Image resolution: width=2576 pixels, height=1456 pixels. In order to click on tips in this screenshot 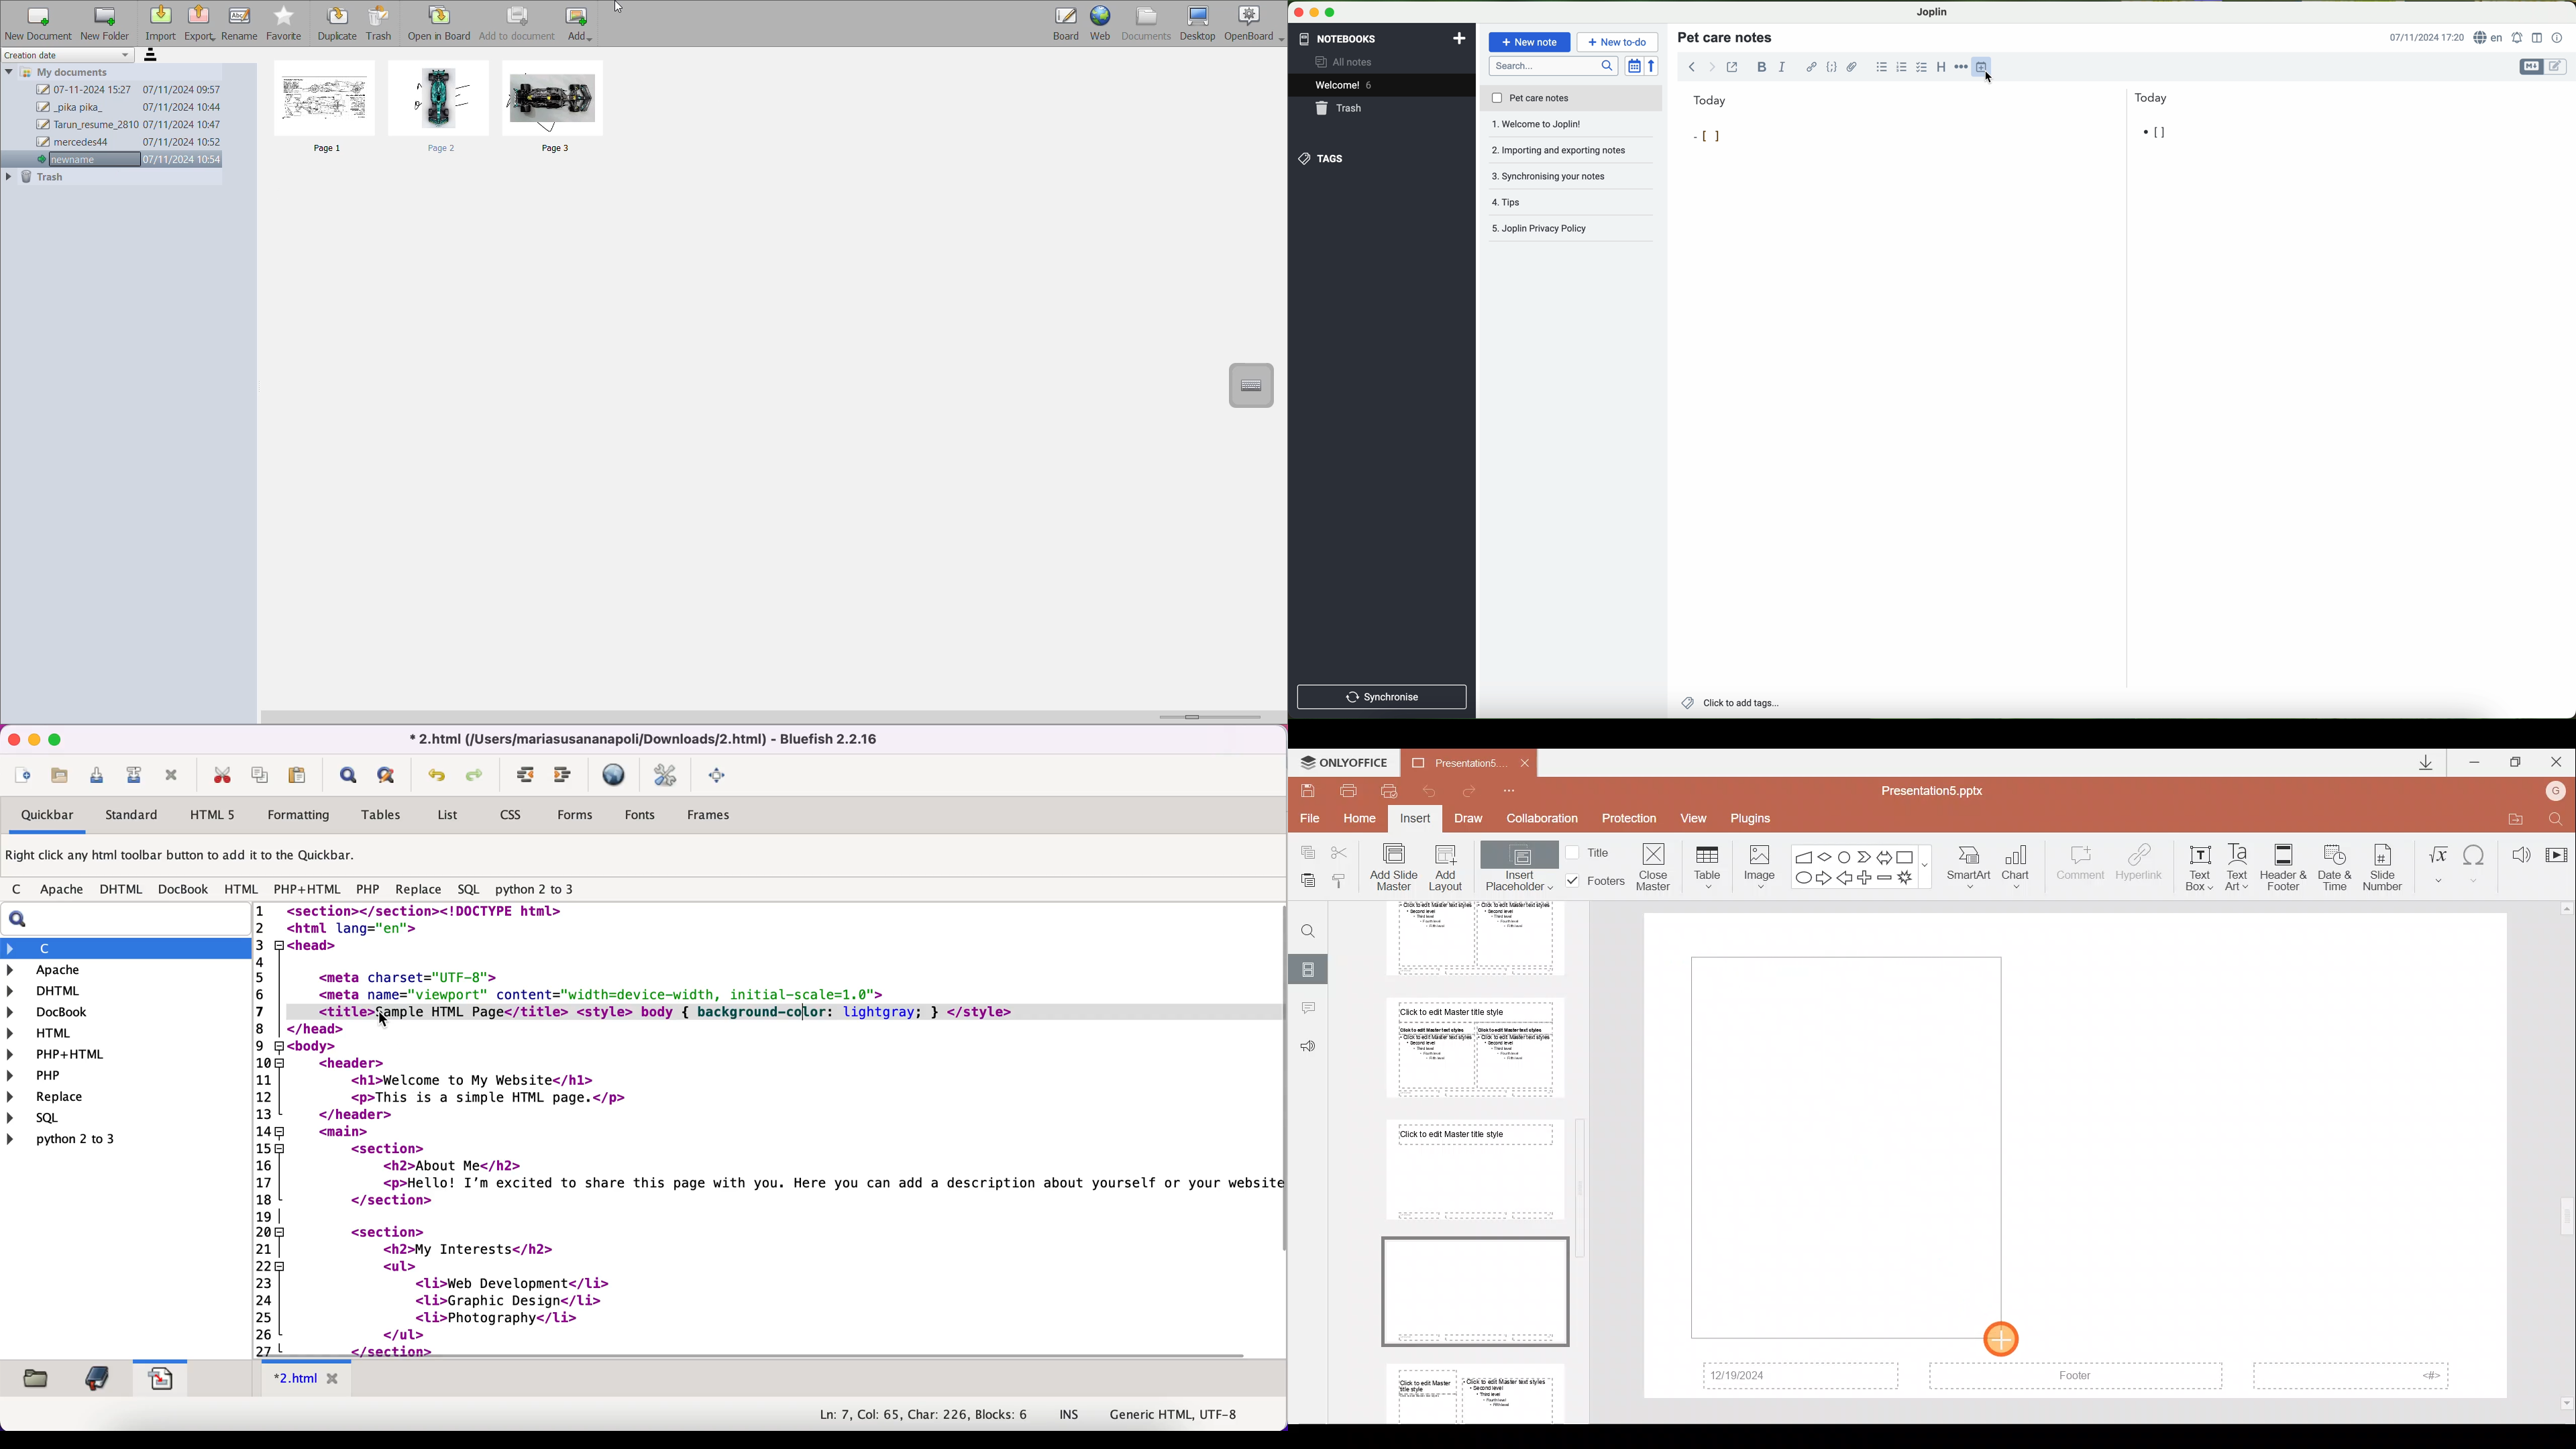, I will do `click(1571, 176)`.